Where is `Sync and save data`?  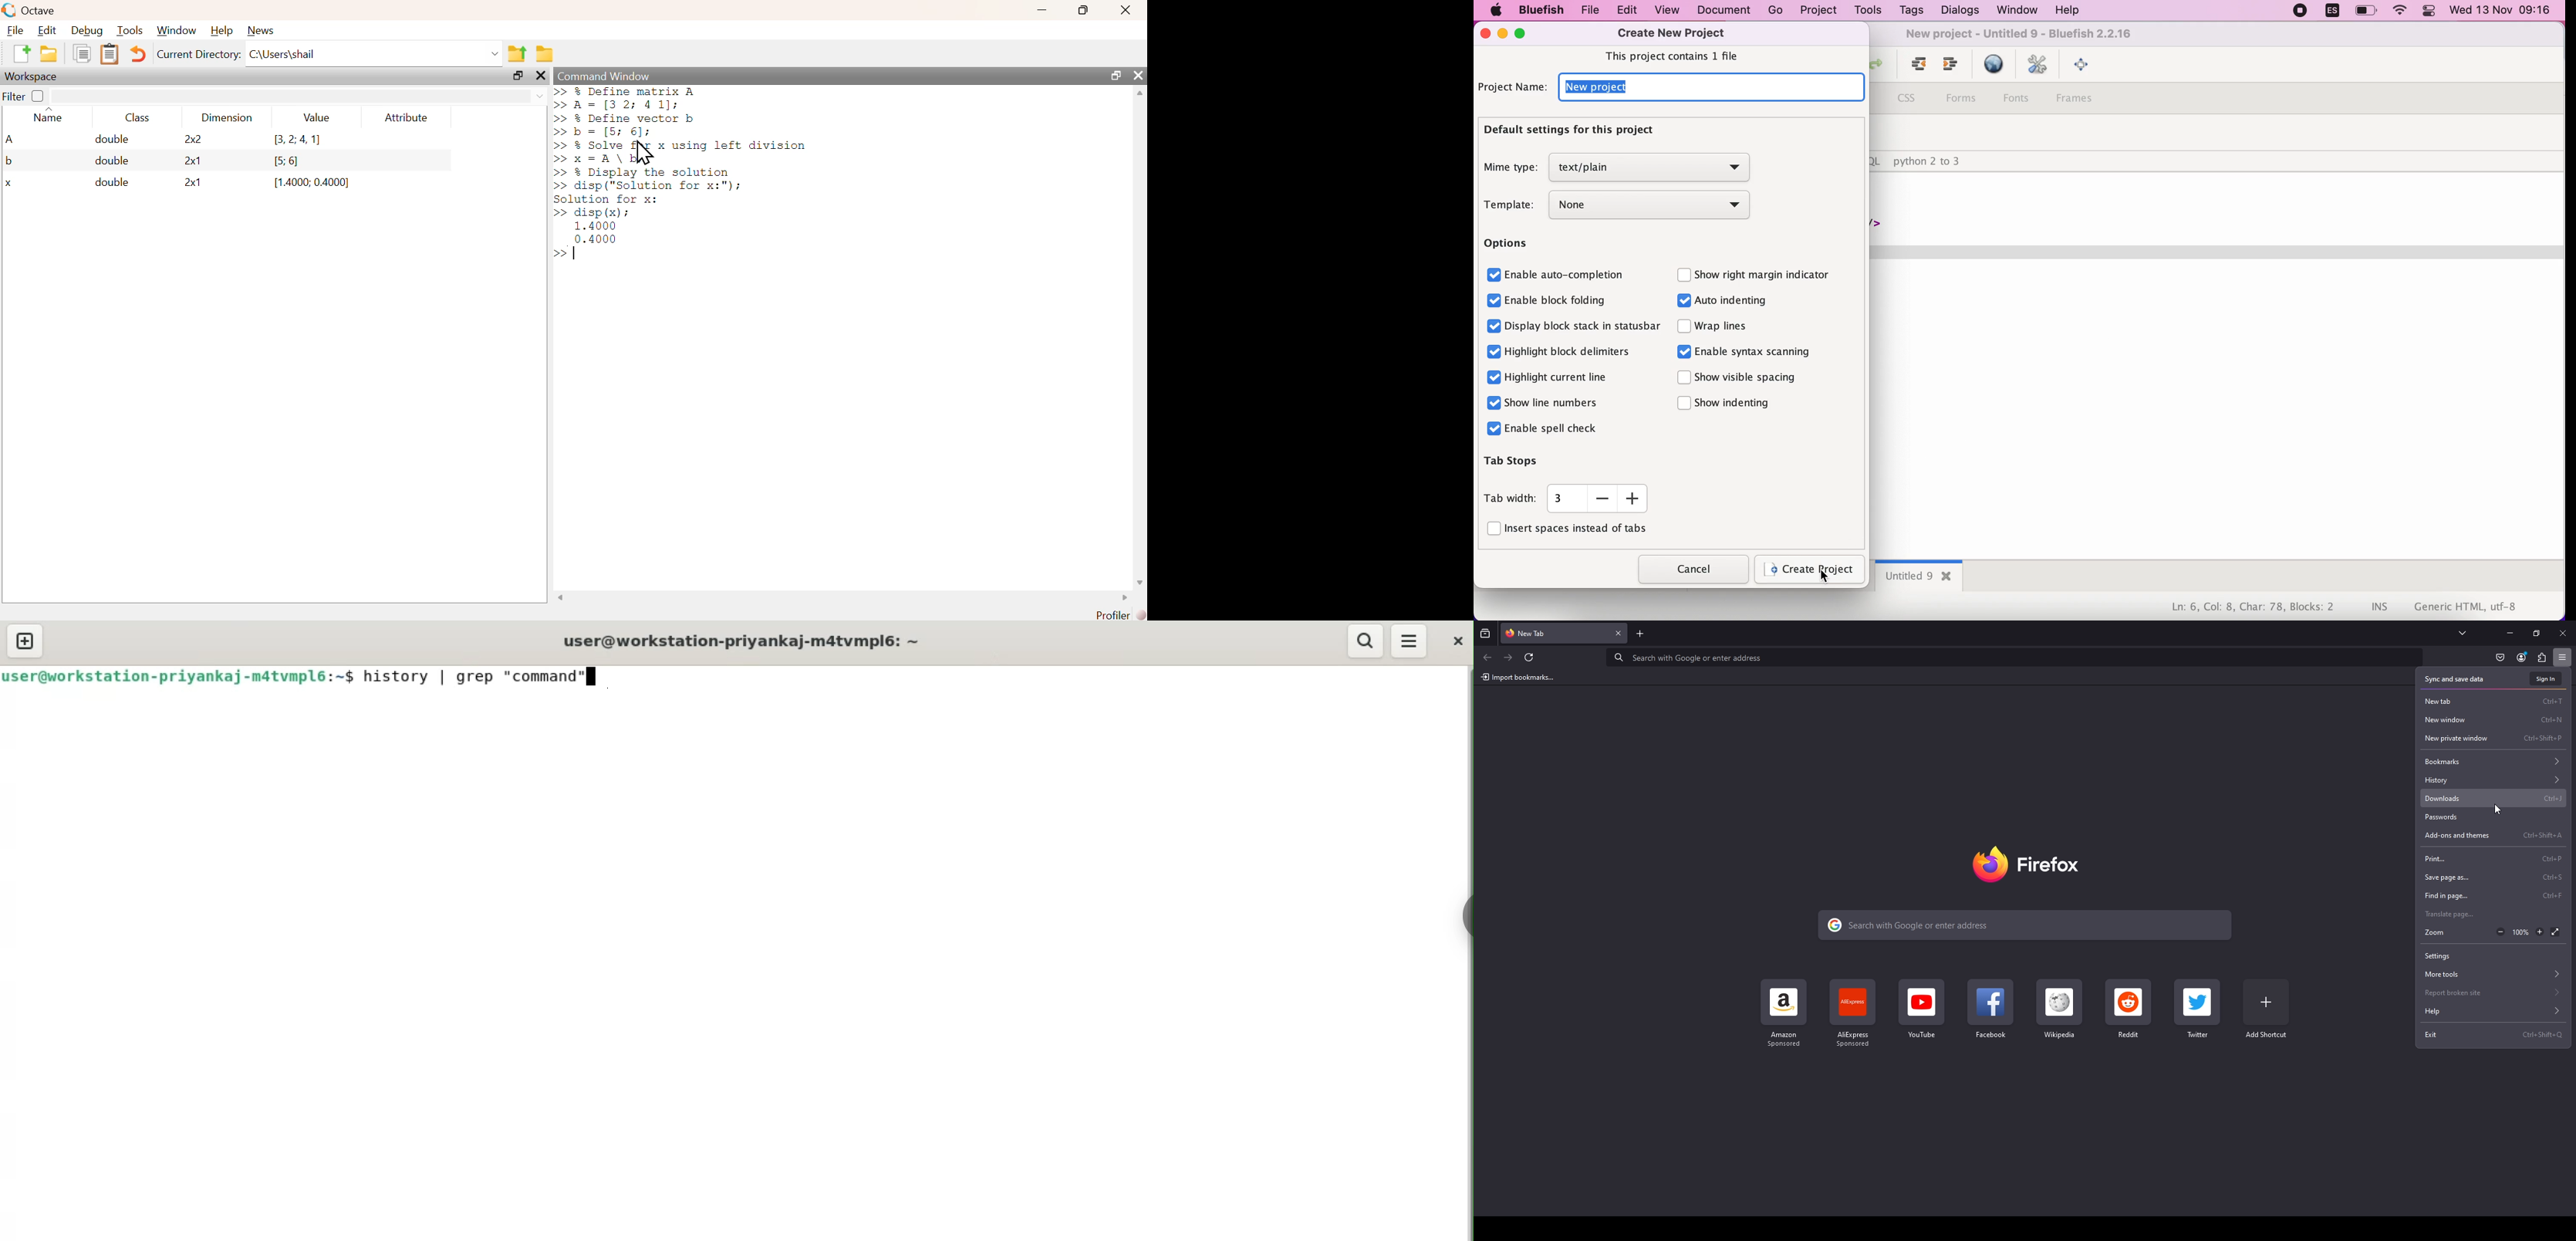
Sync and save data is located at coordinates (2468, 679).